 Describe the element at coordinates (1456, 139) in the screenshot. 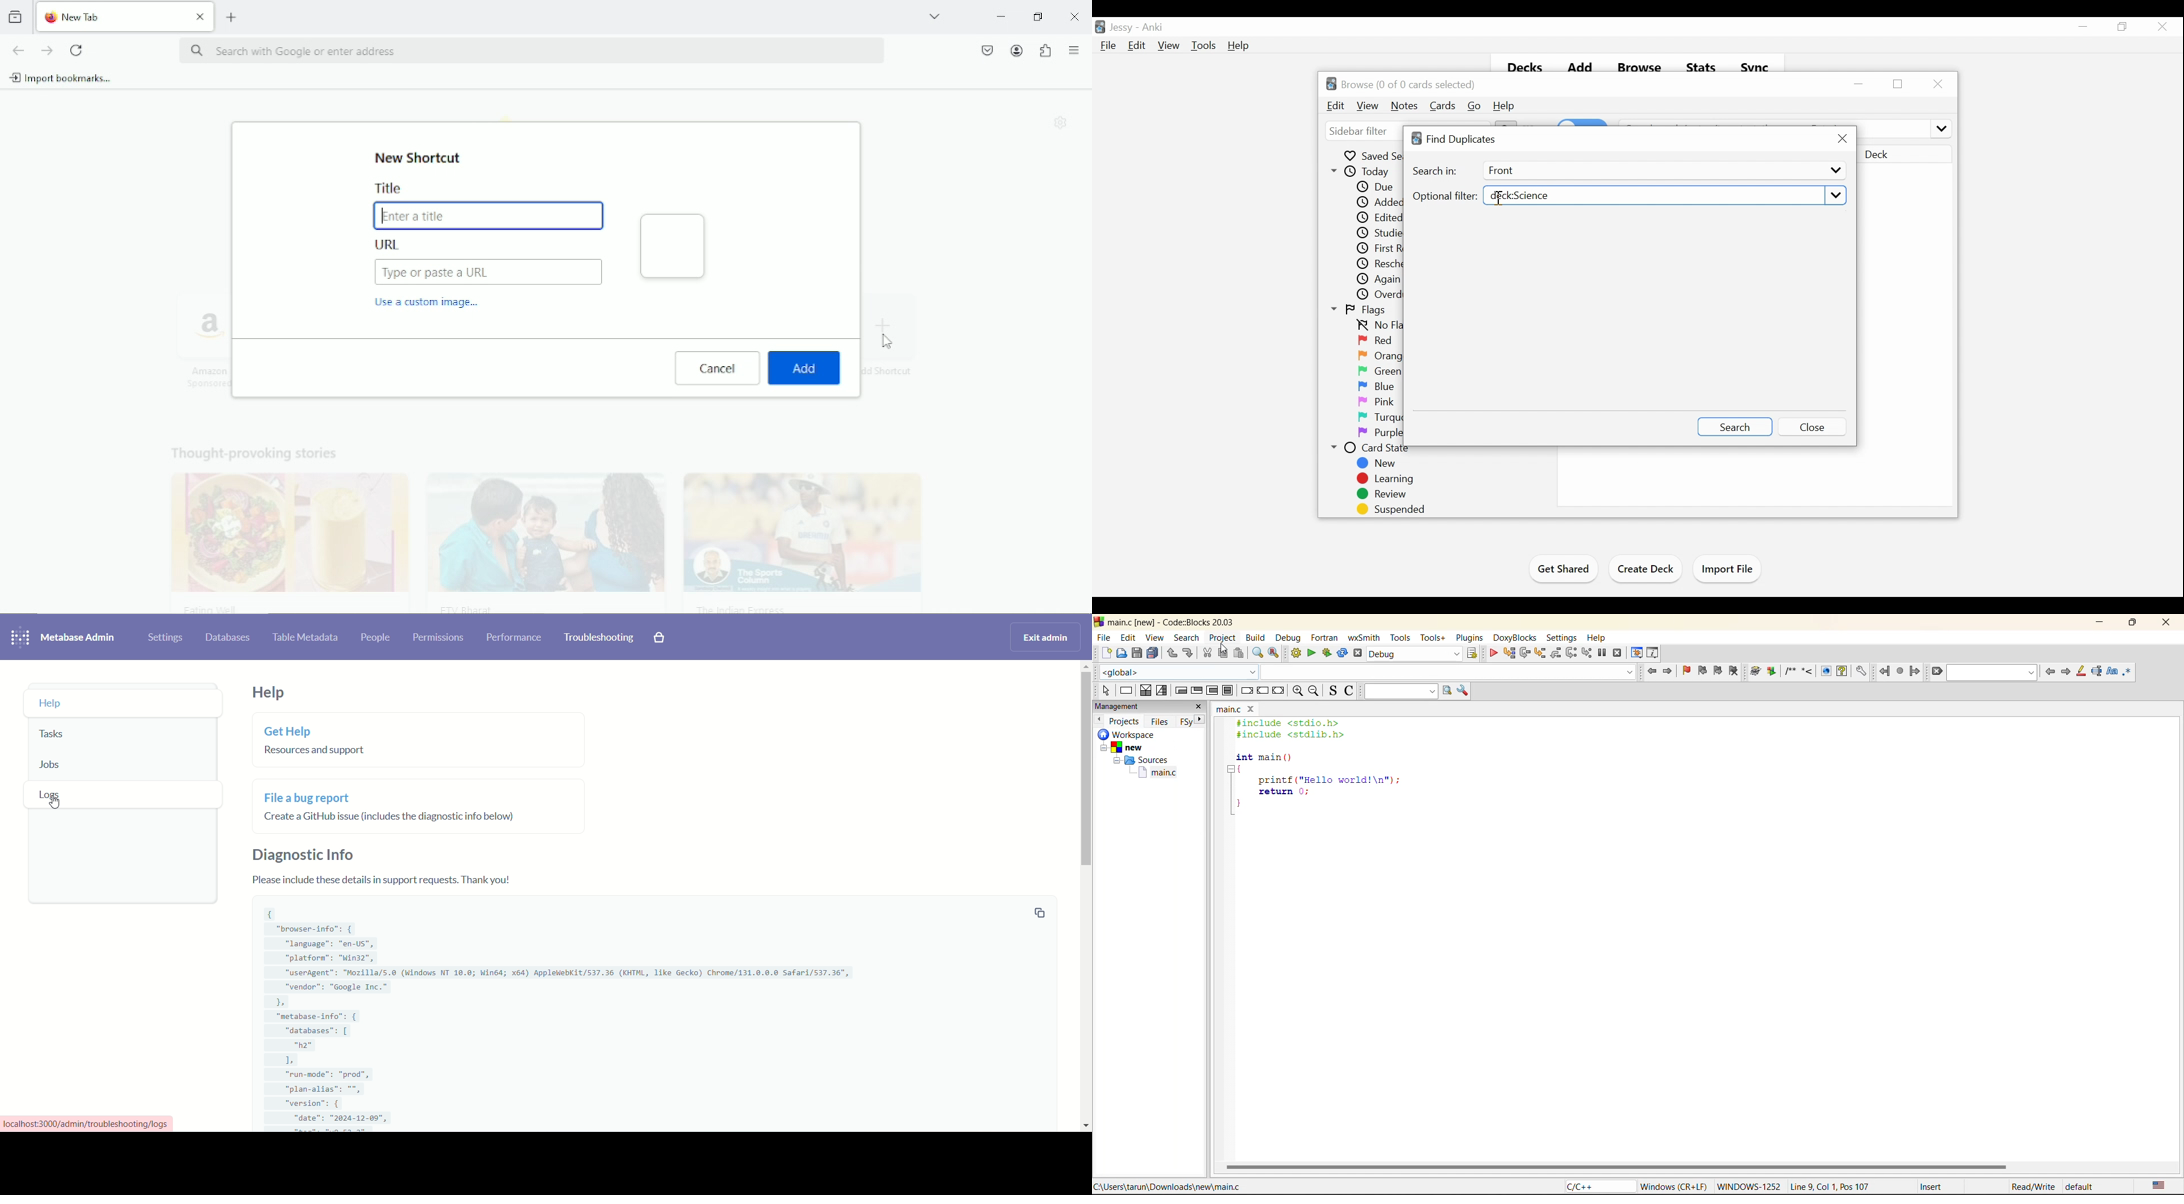

I see `Find Duplicates` at that location.